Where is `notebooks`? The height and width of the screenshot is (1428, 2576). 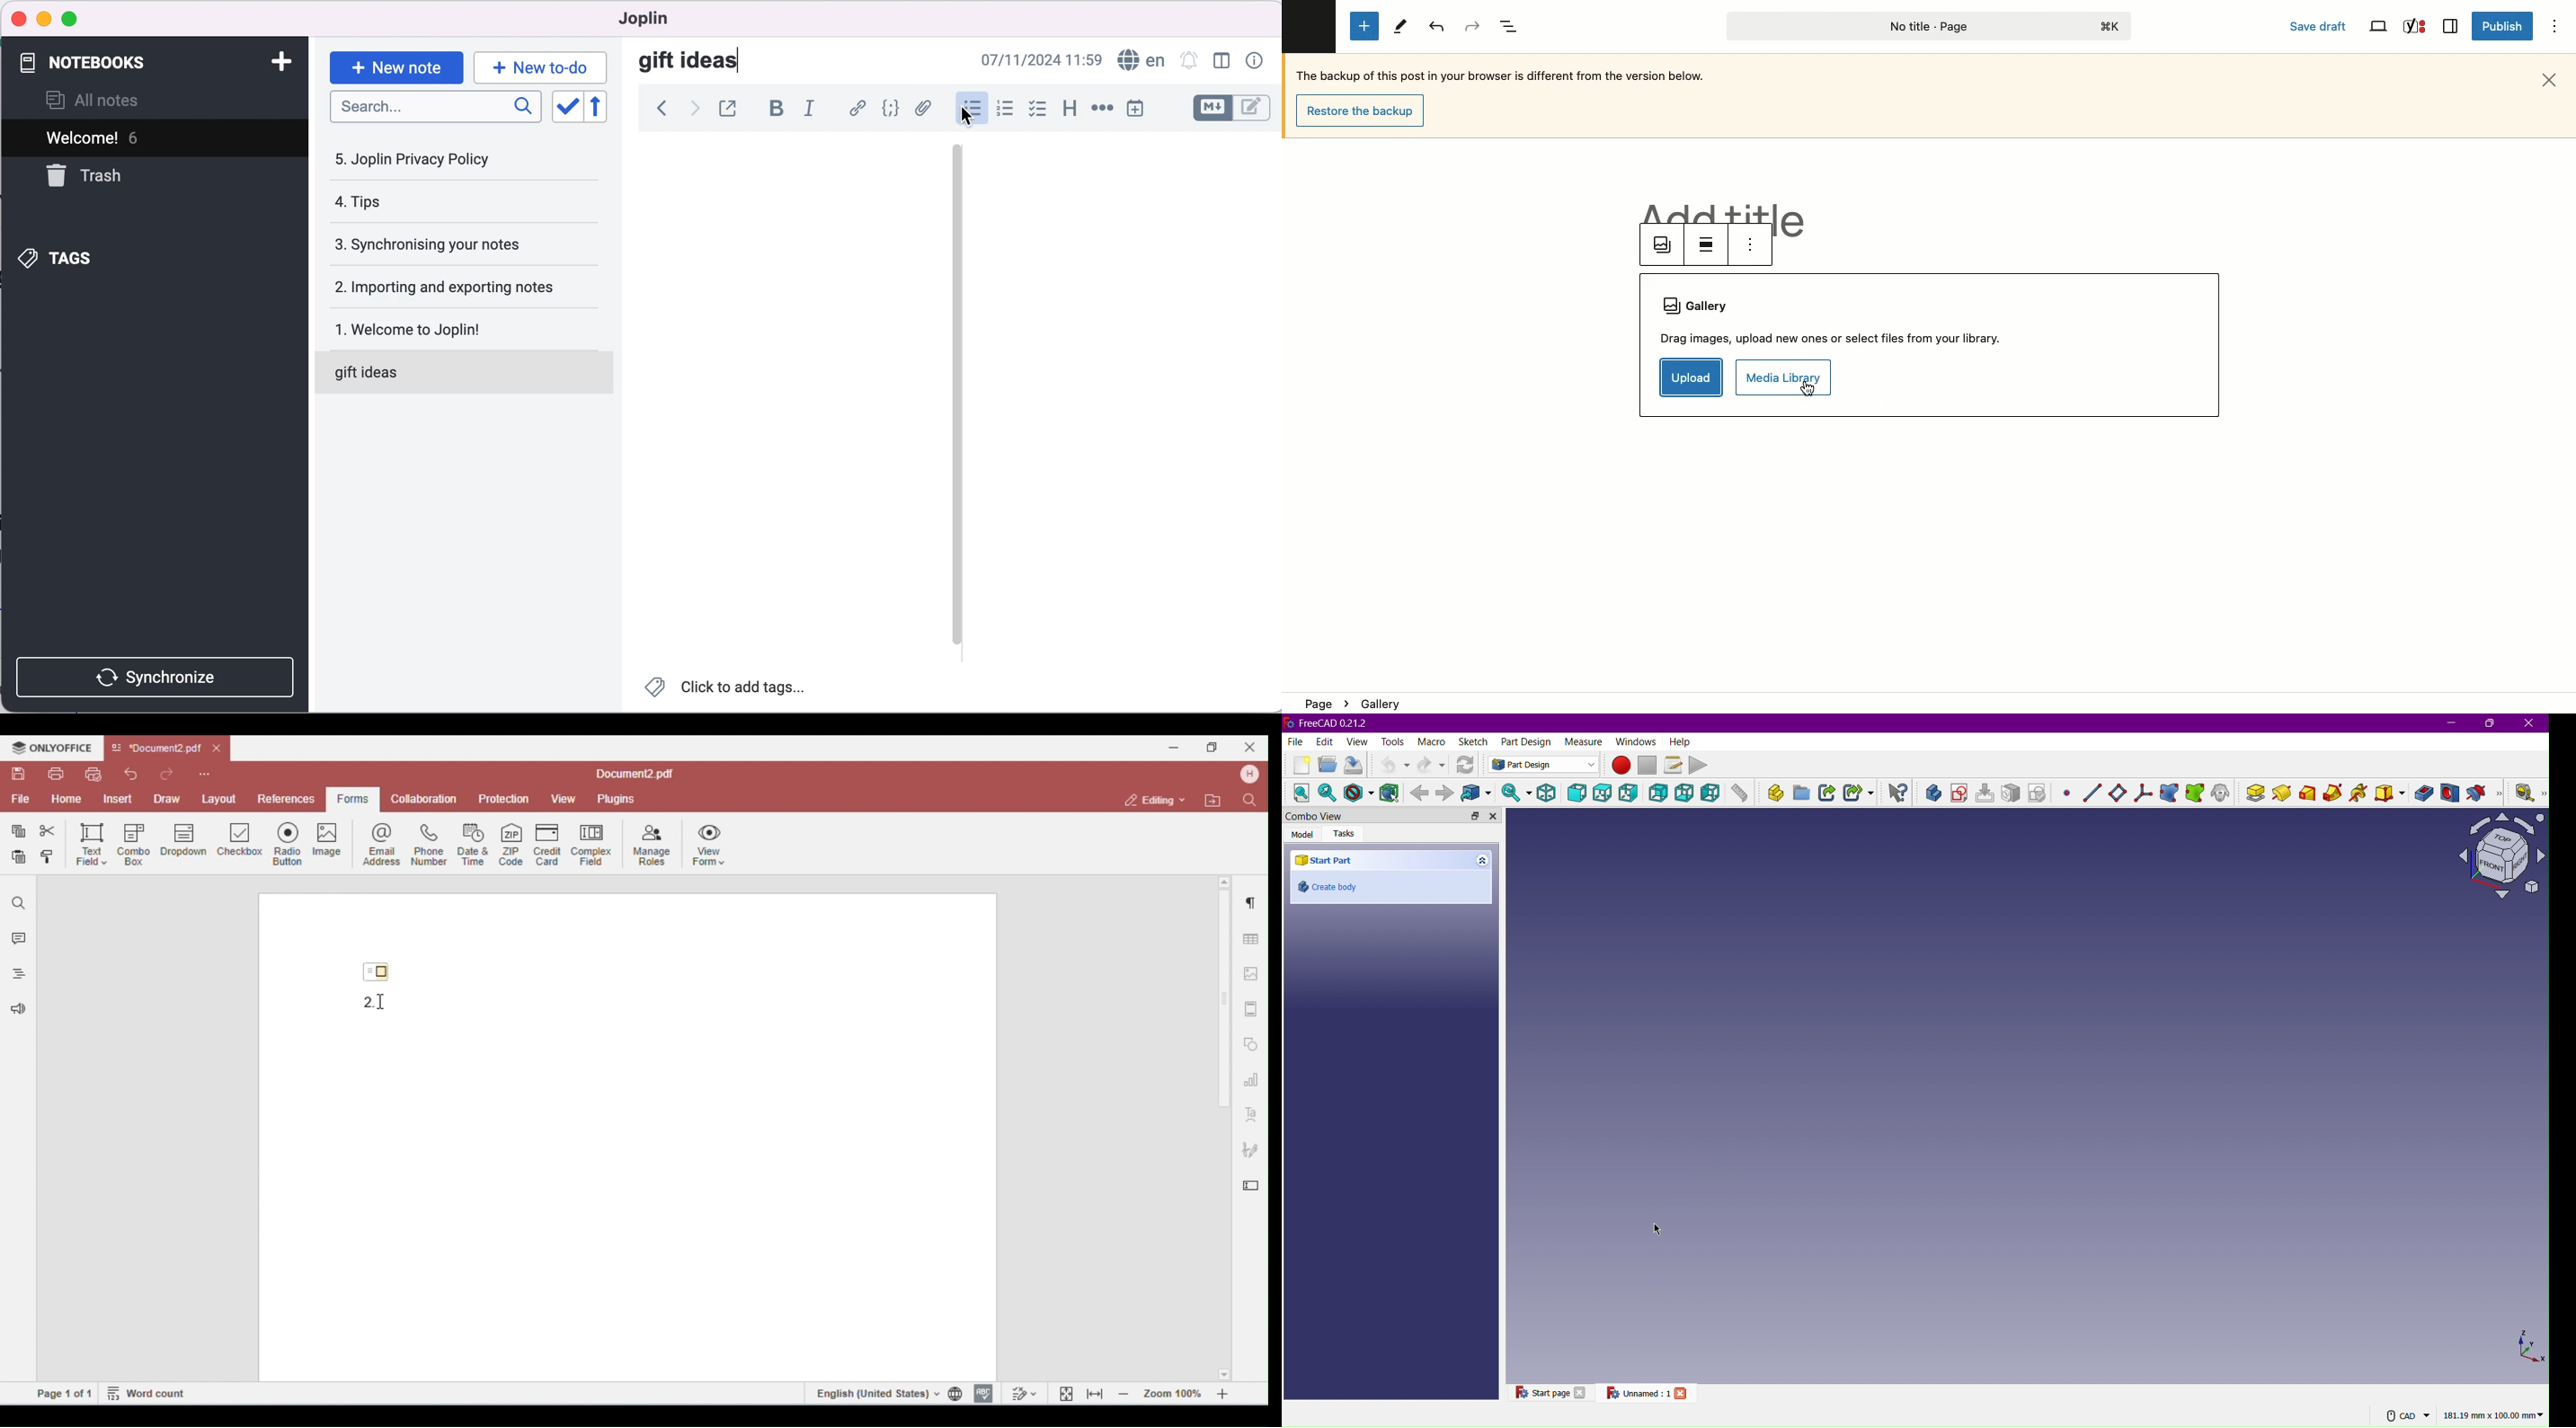 notebooks is located at coordinates (95, 60).